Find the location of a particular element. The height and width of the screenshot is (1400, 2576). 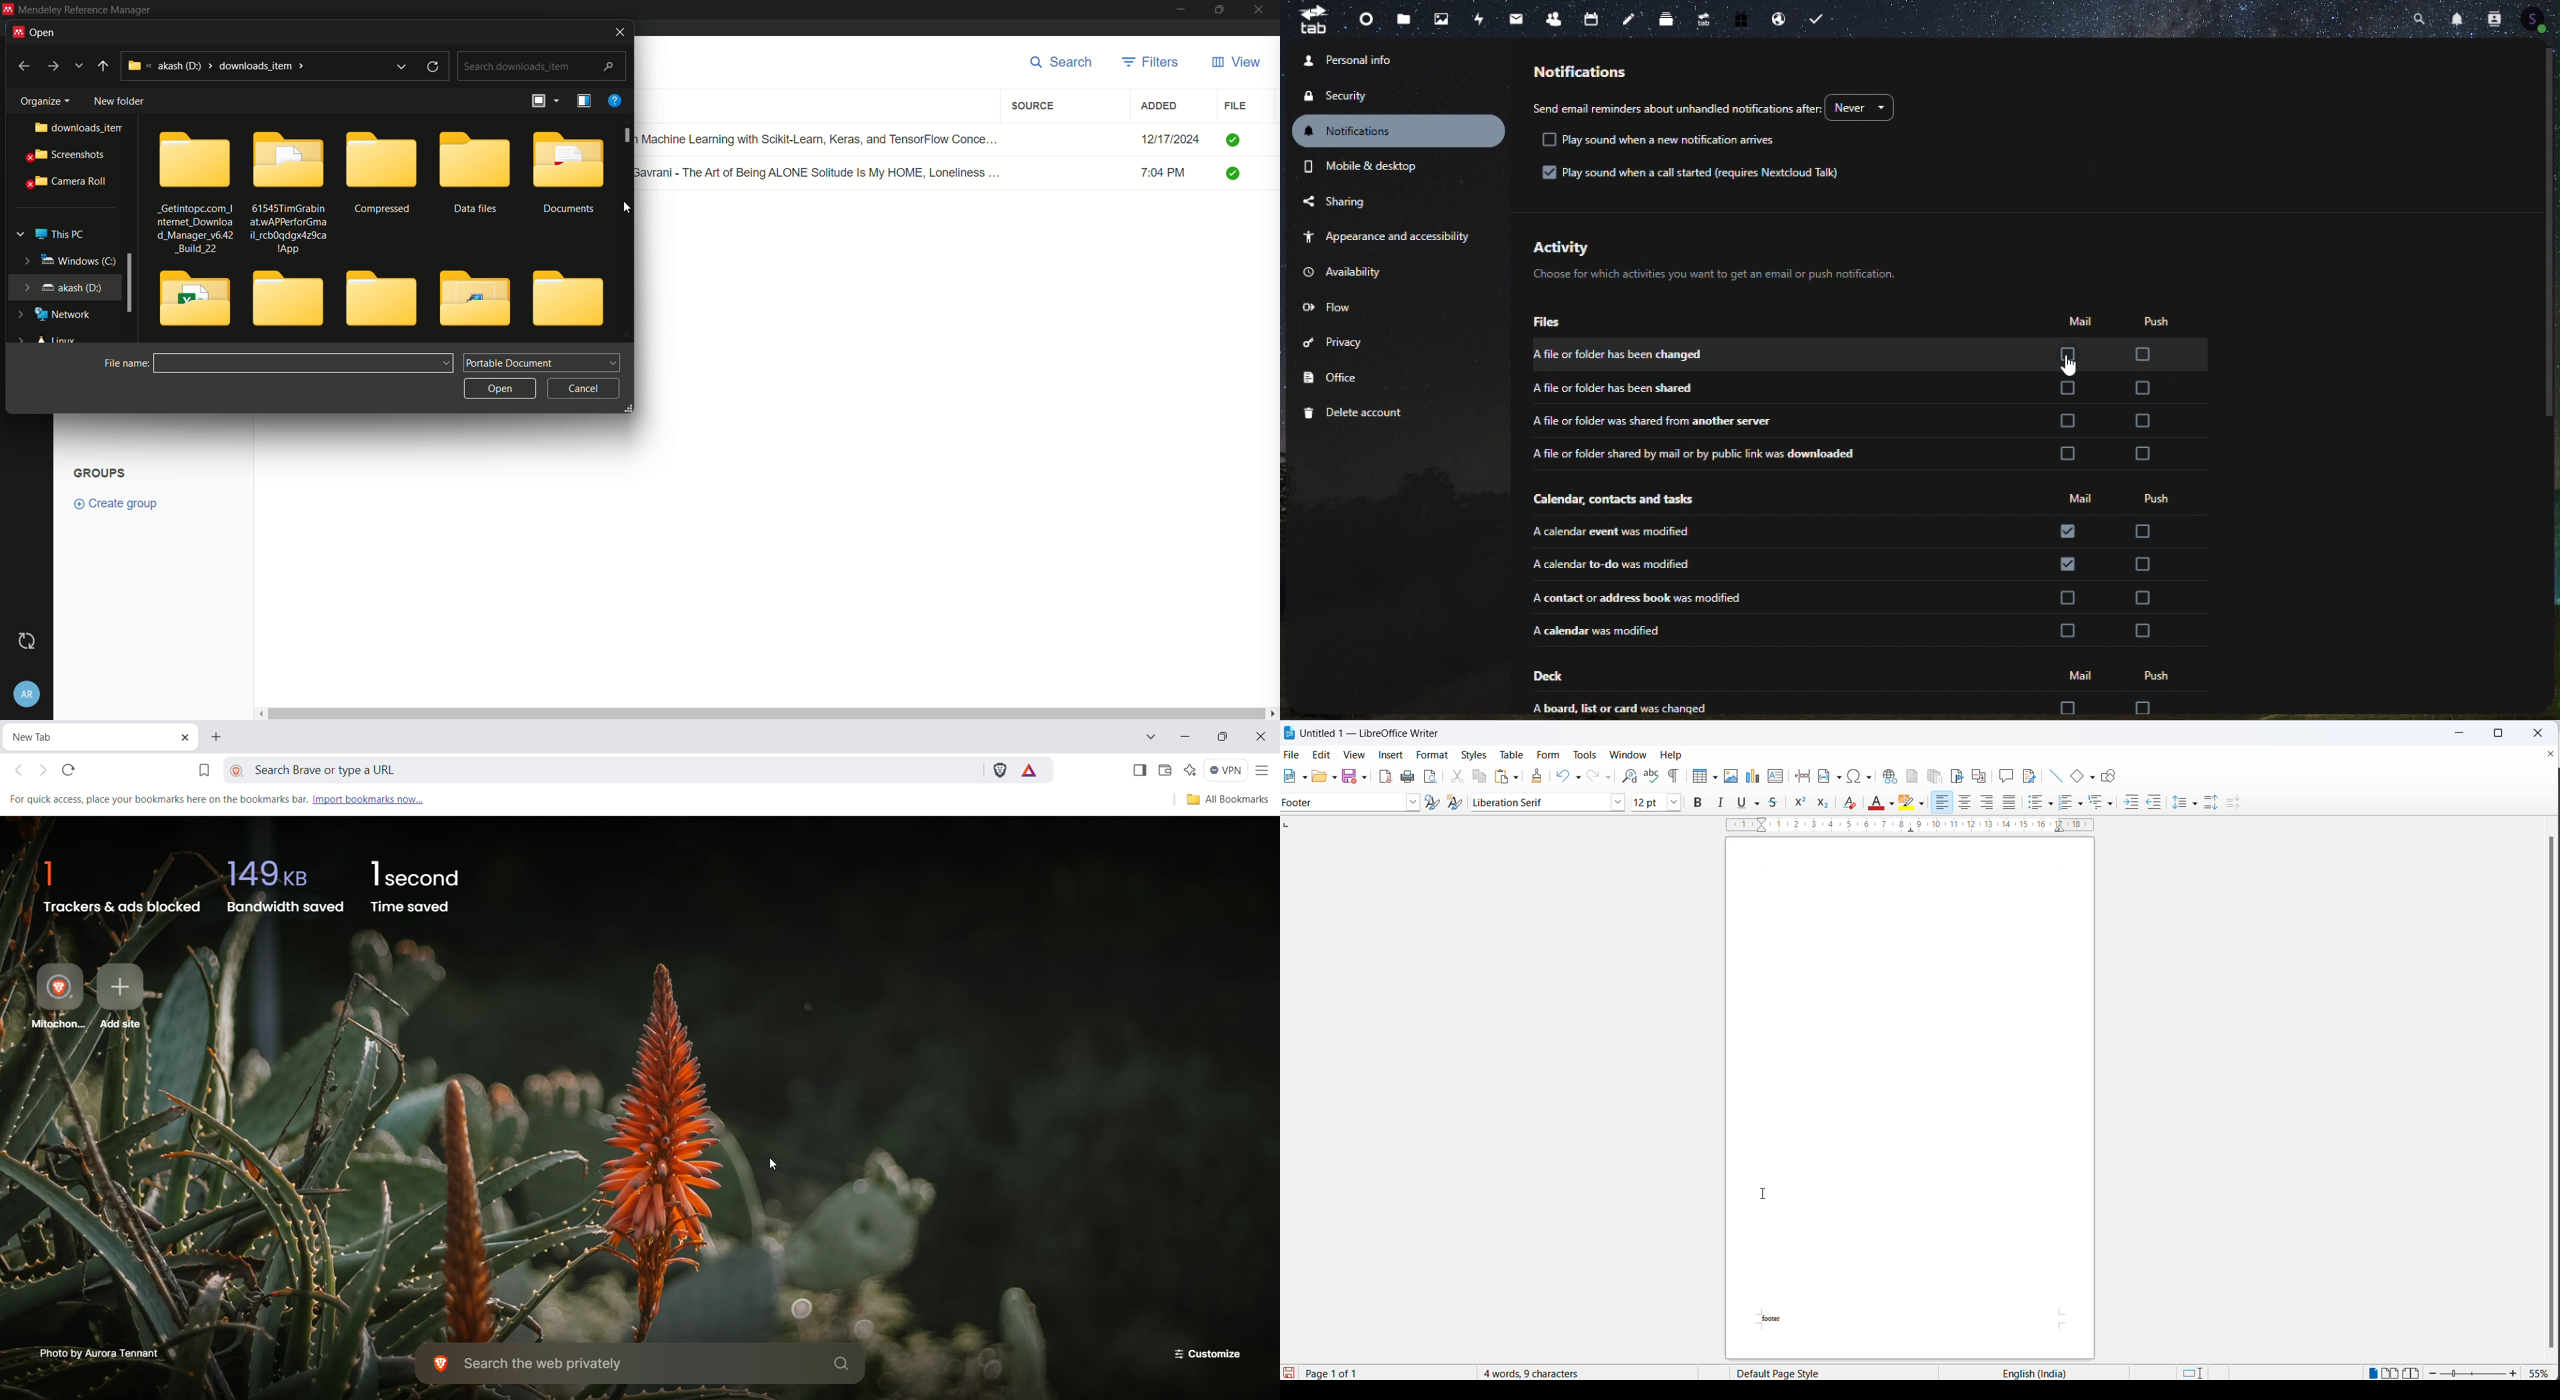

_Getintopc.com_|

nternet_Downloa

d_Manager v6.42
_Build_22 is located at coordinates (195, 190).